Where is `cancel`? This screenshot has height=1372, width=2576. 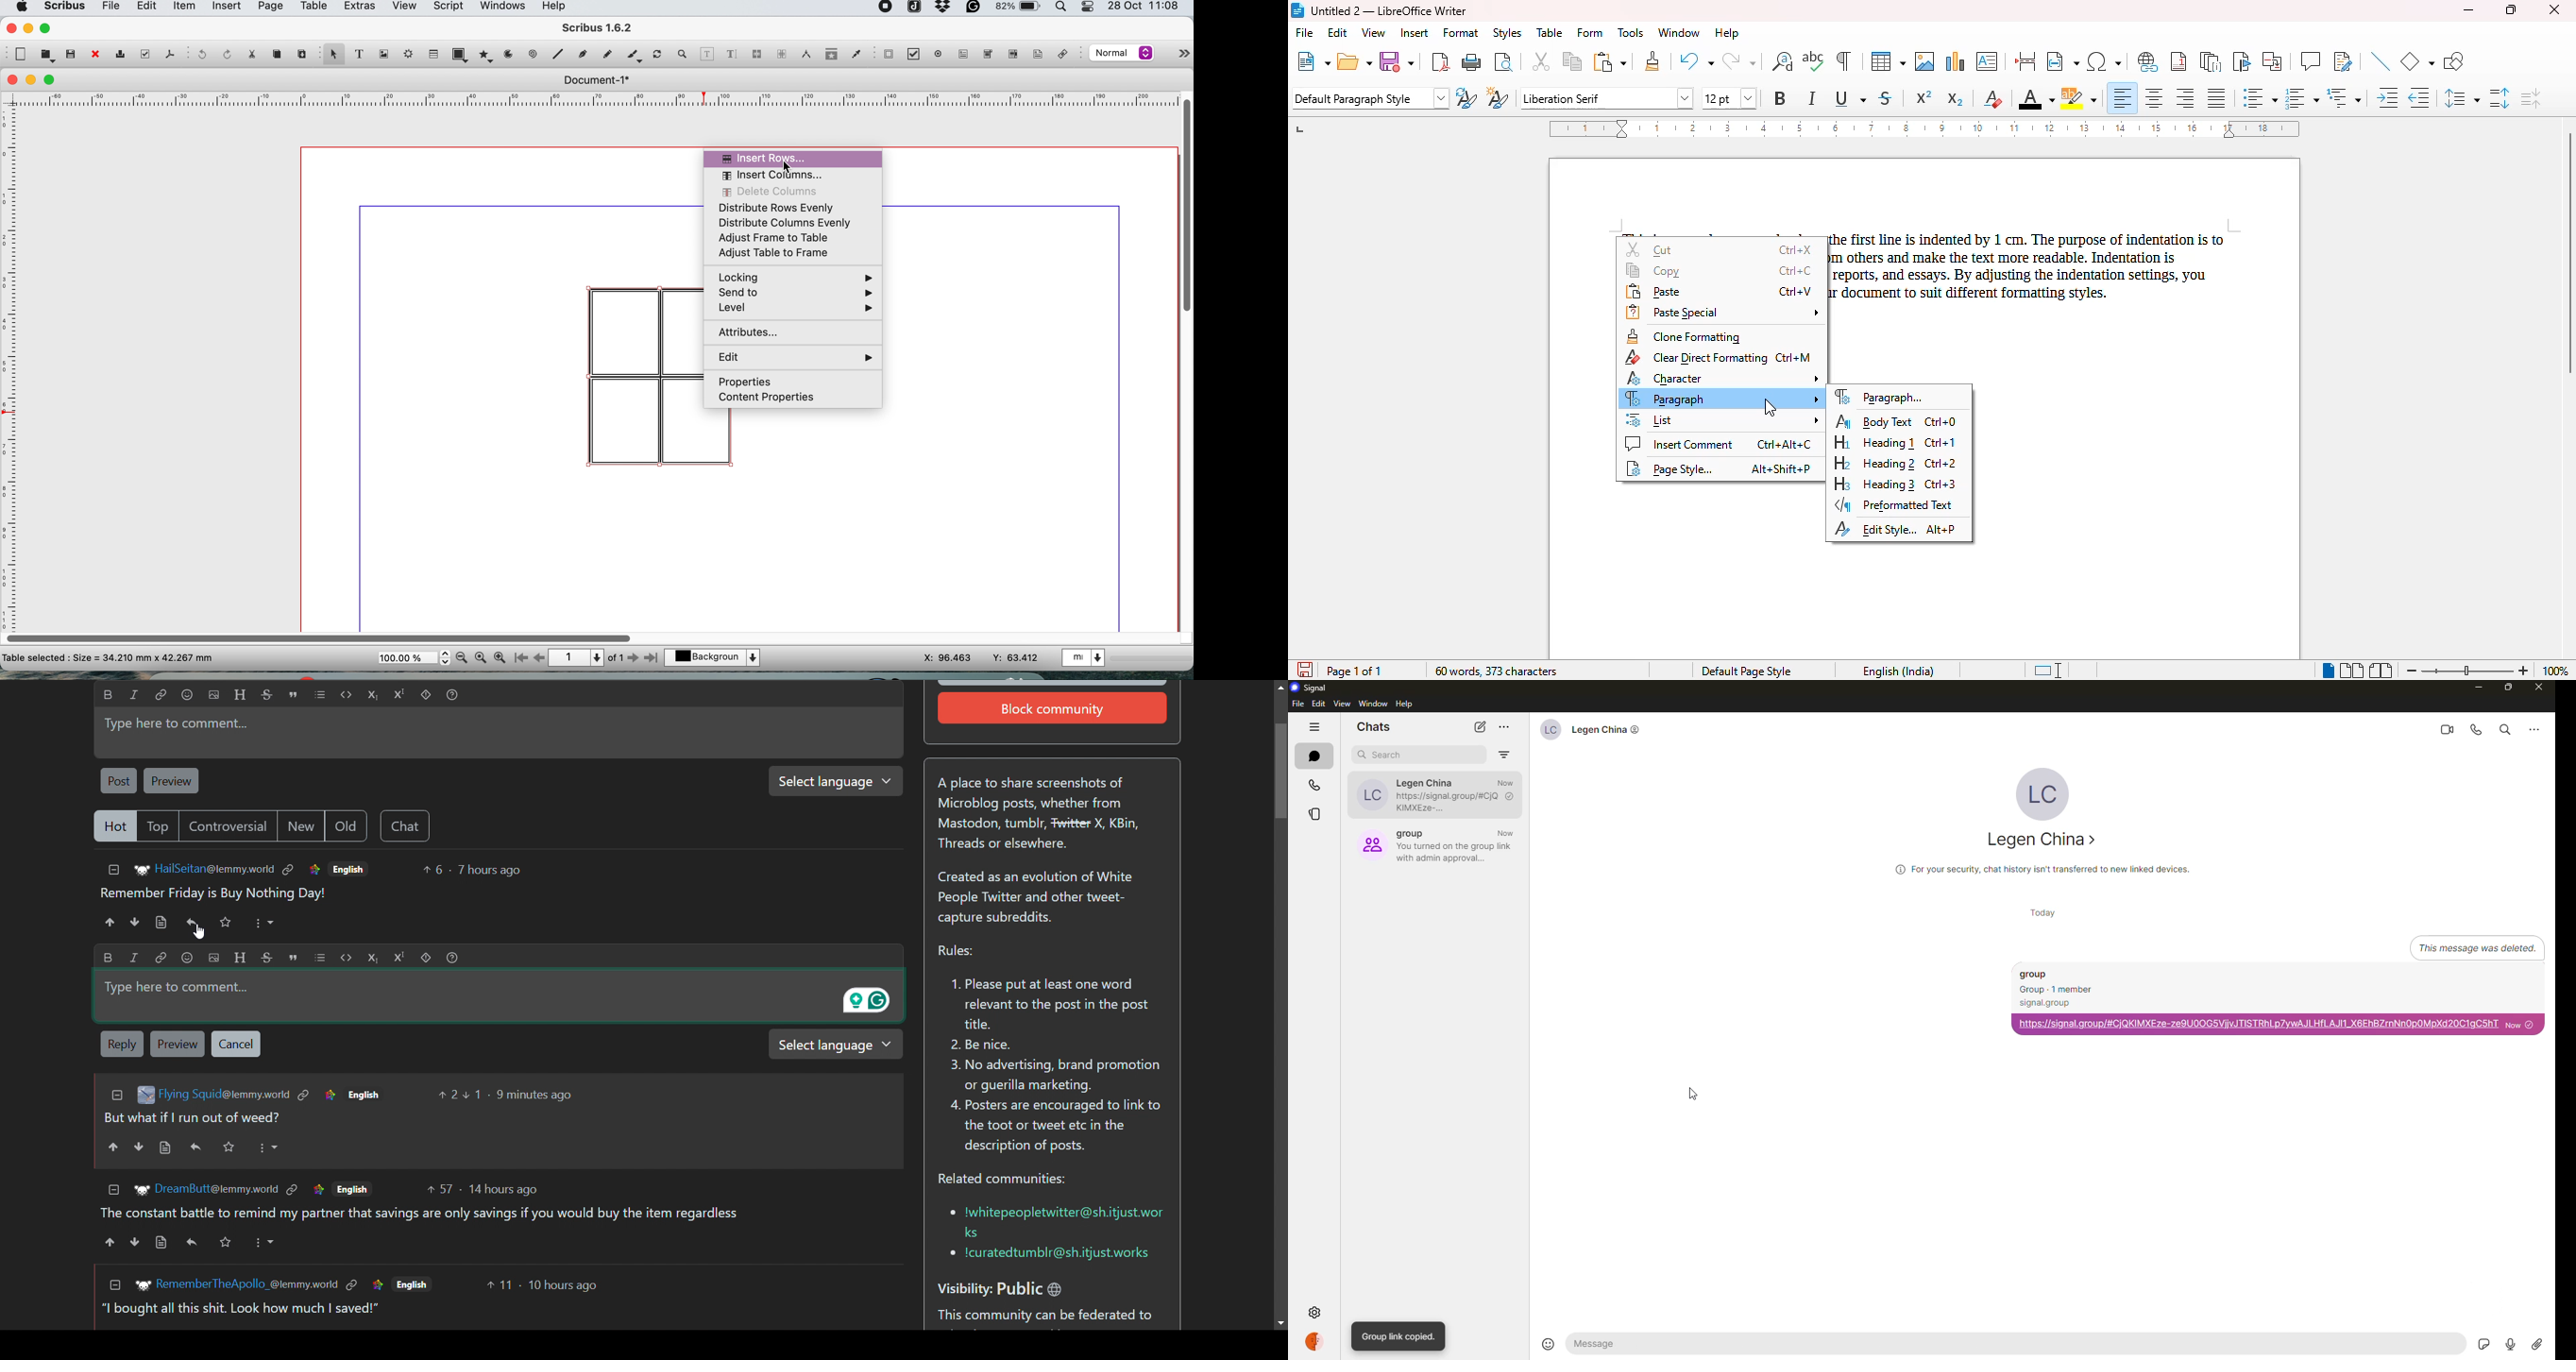
cancel is located at coordinates (235, 1044).